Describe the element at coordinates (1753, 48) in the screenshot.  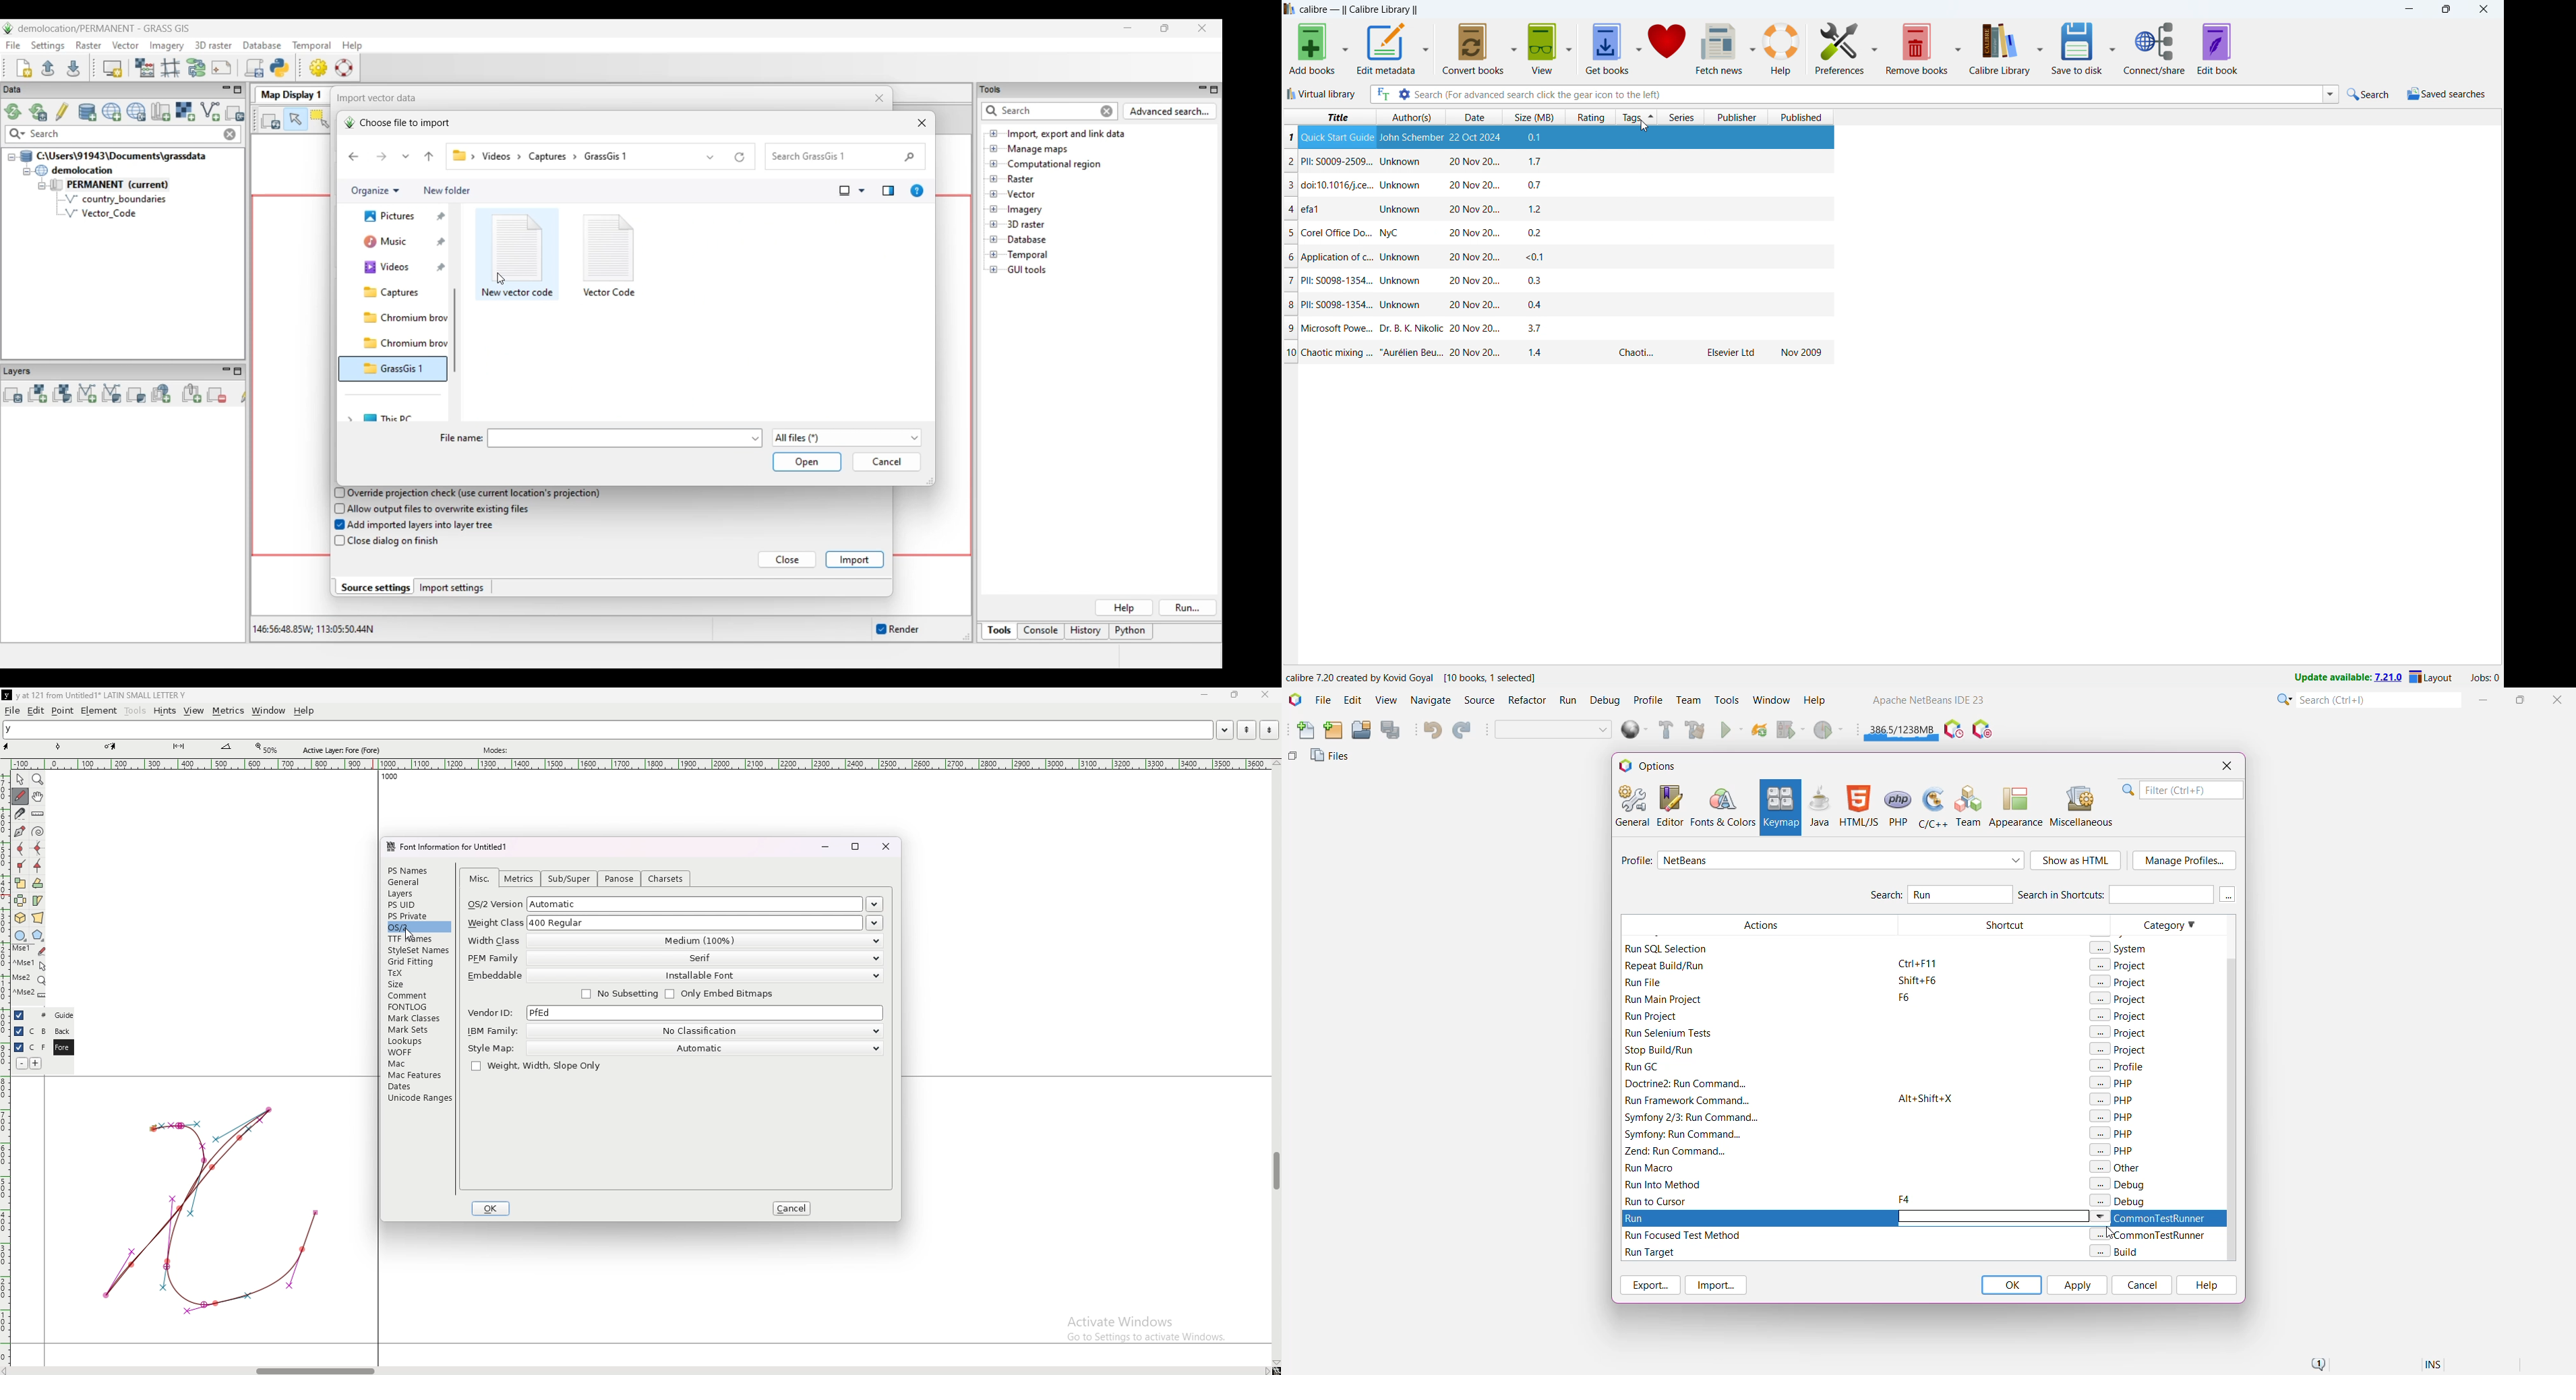
I see `fetch news options` at that location.